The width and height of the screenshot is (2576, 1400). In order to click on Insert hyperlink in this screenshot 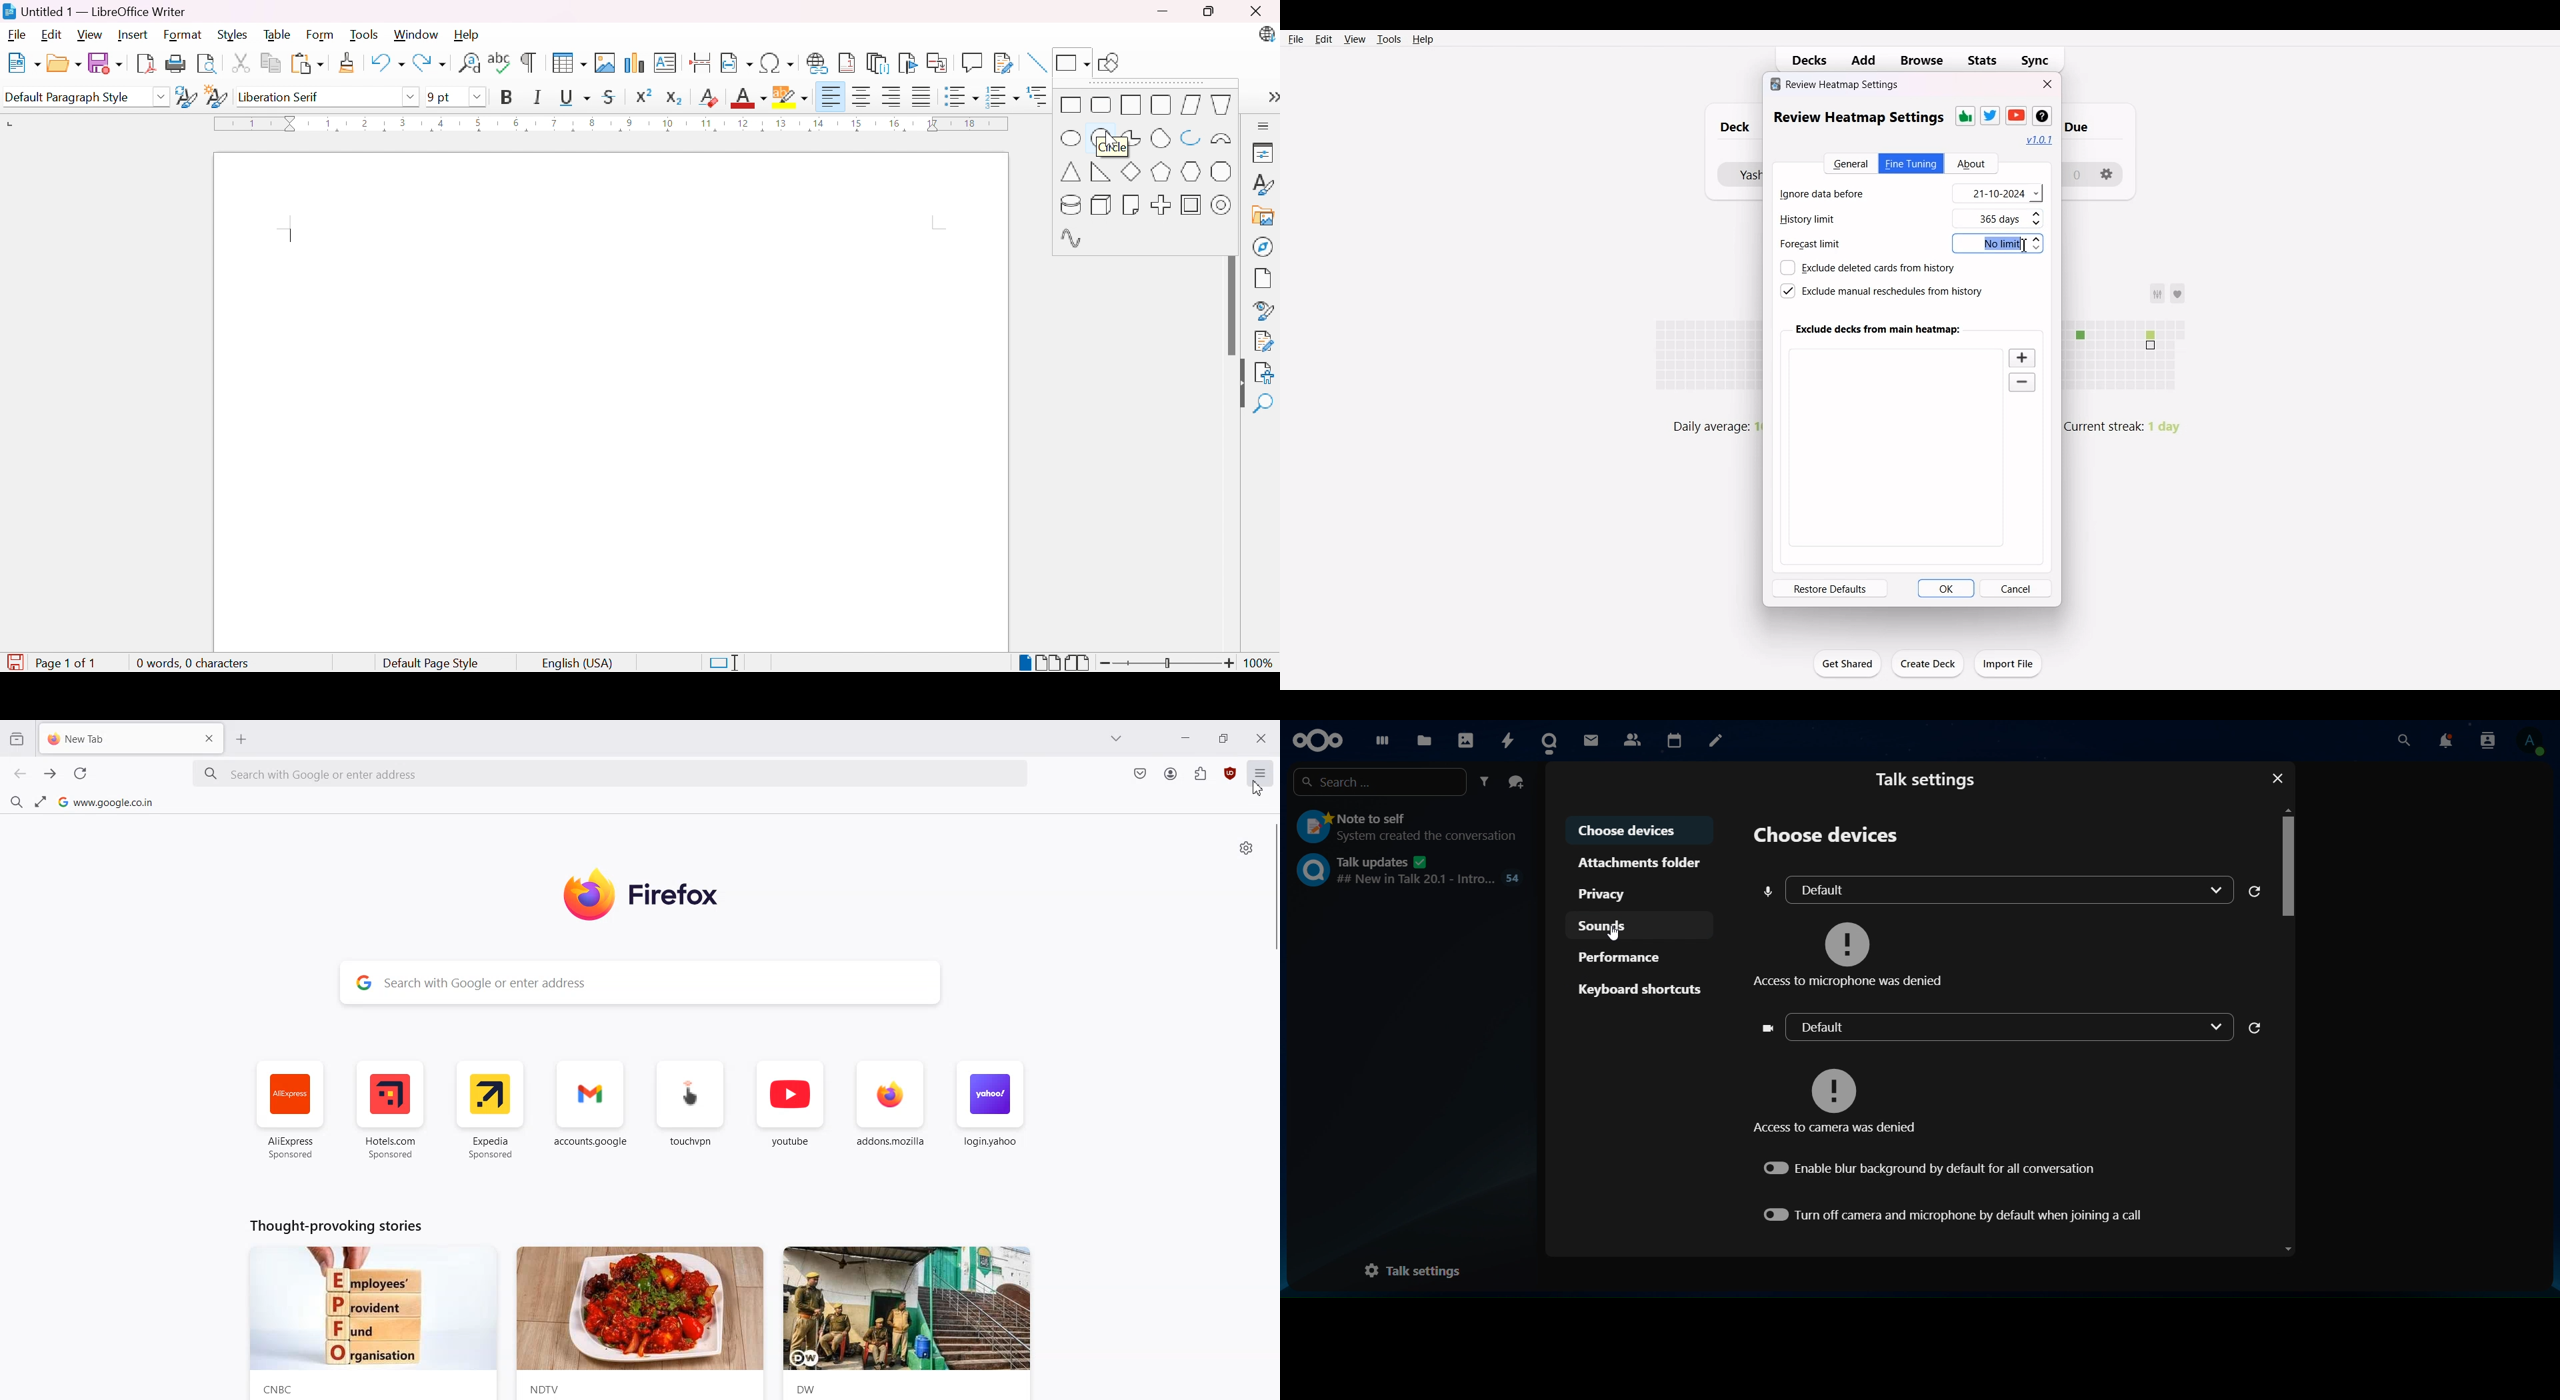, I will do `click(818, 63)`.